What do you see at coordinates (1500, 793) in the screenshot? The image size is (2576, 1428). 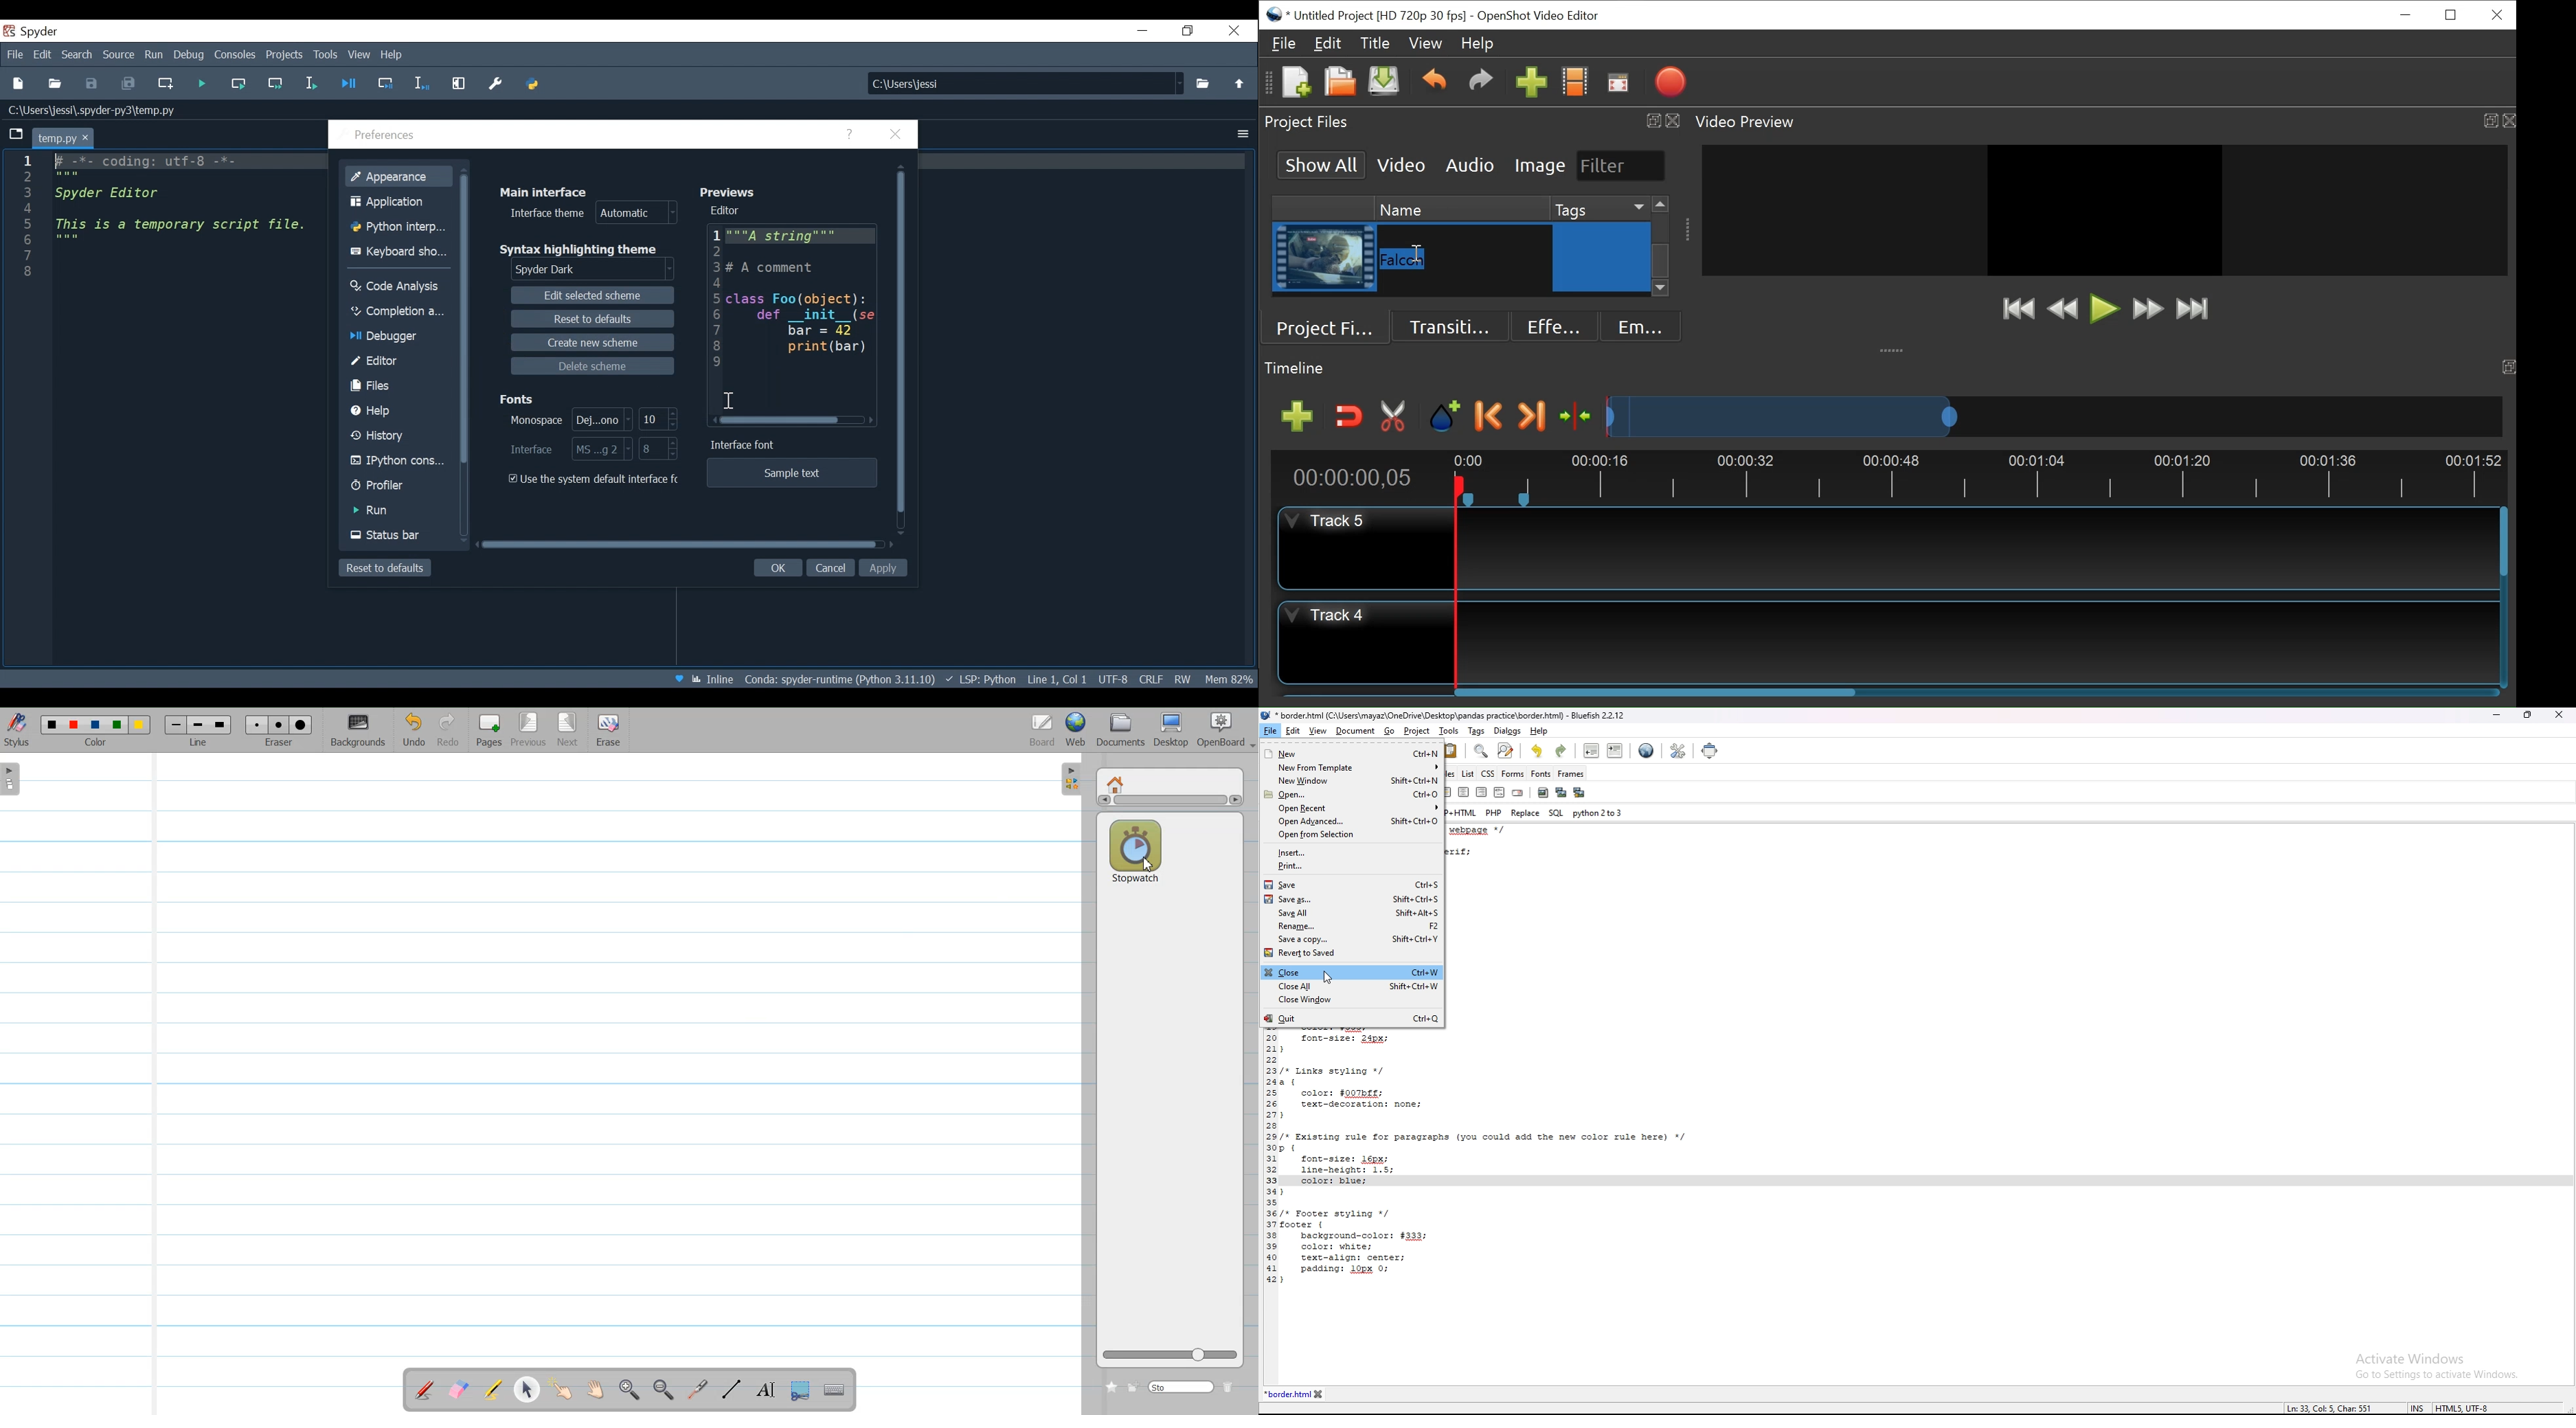 I see `html comment` at bounding box center [1500, 793].